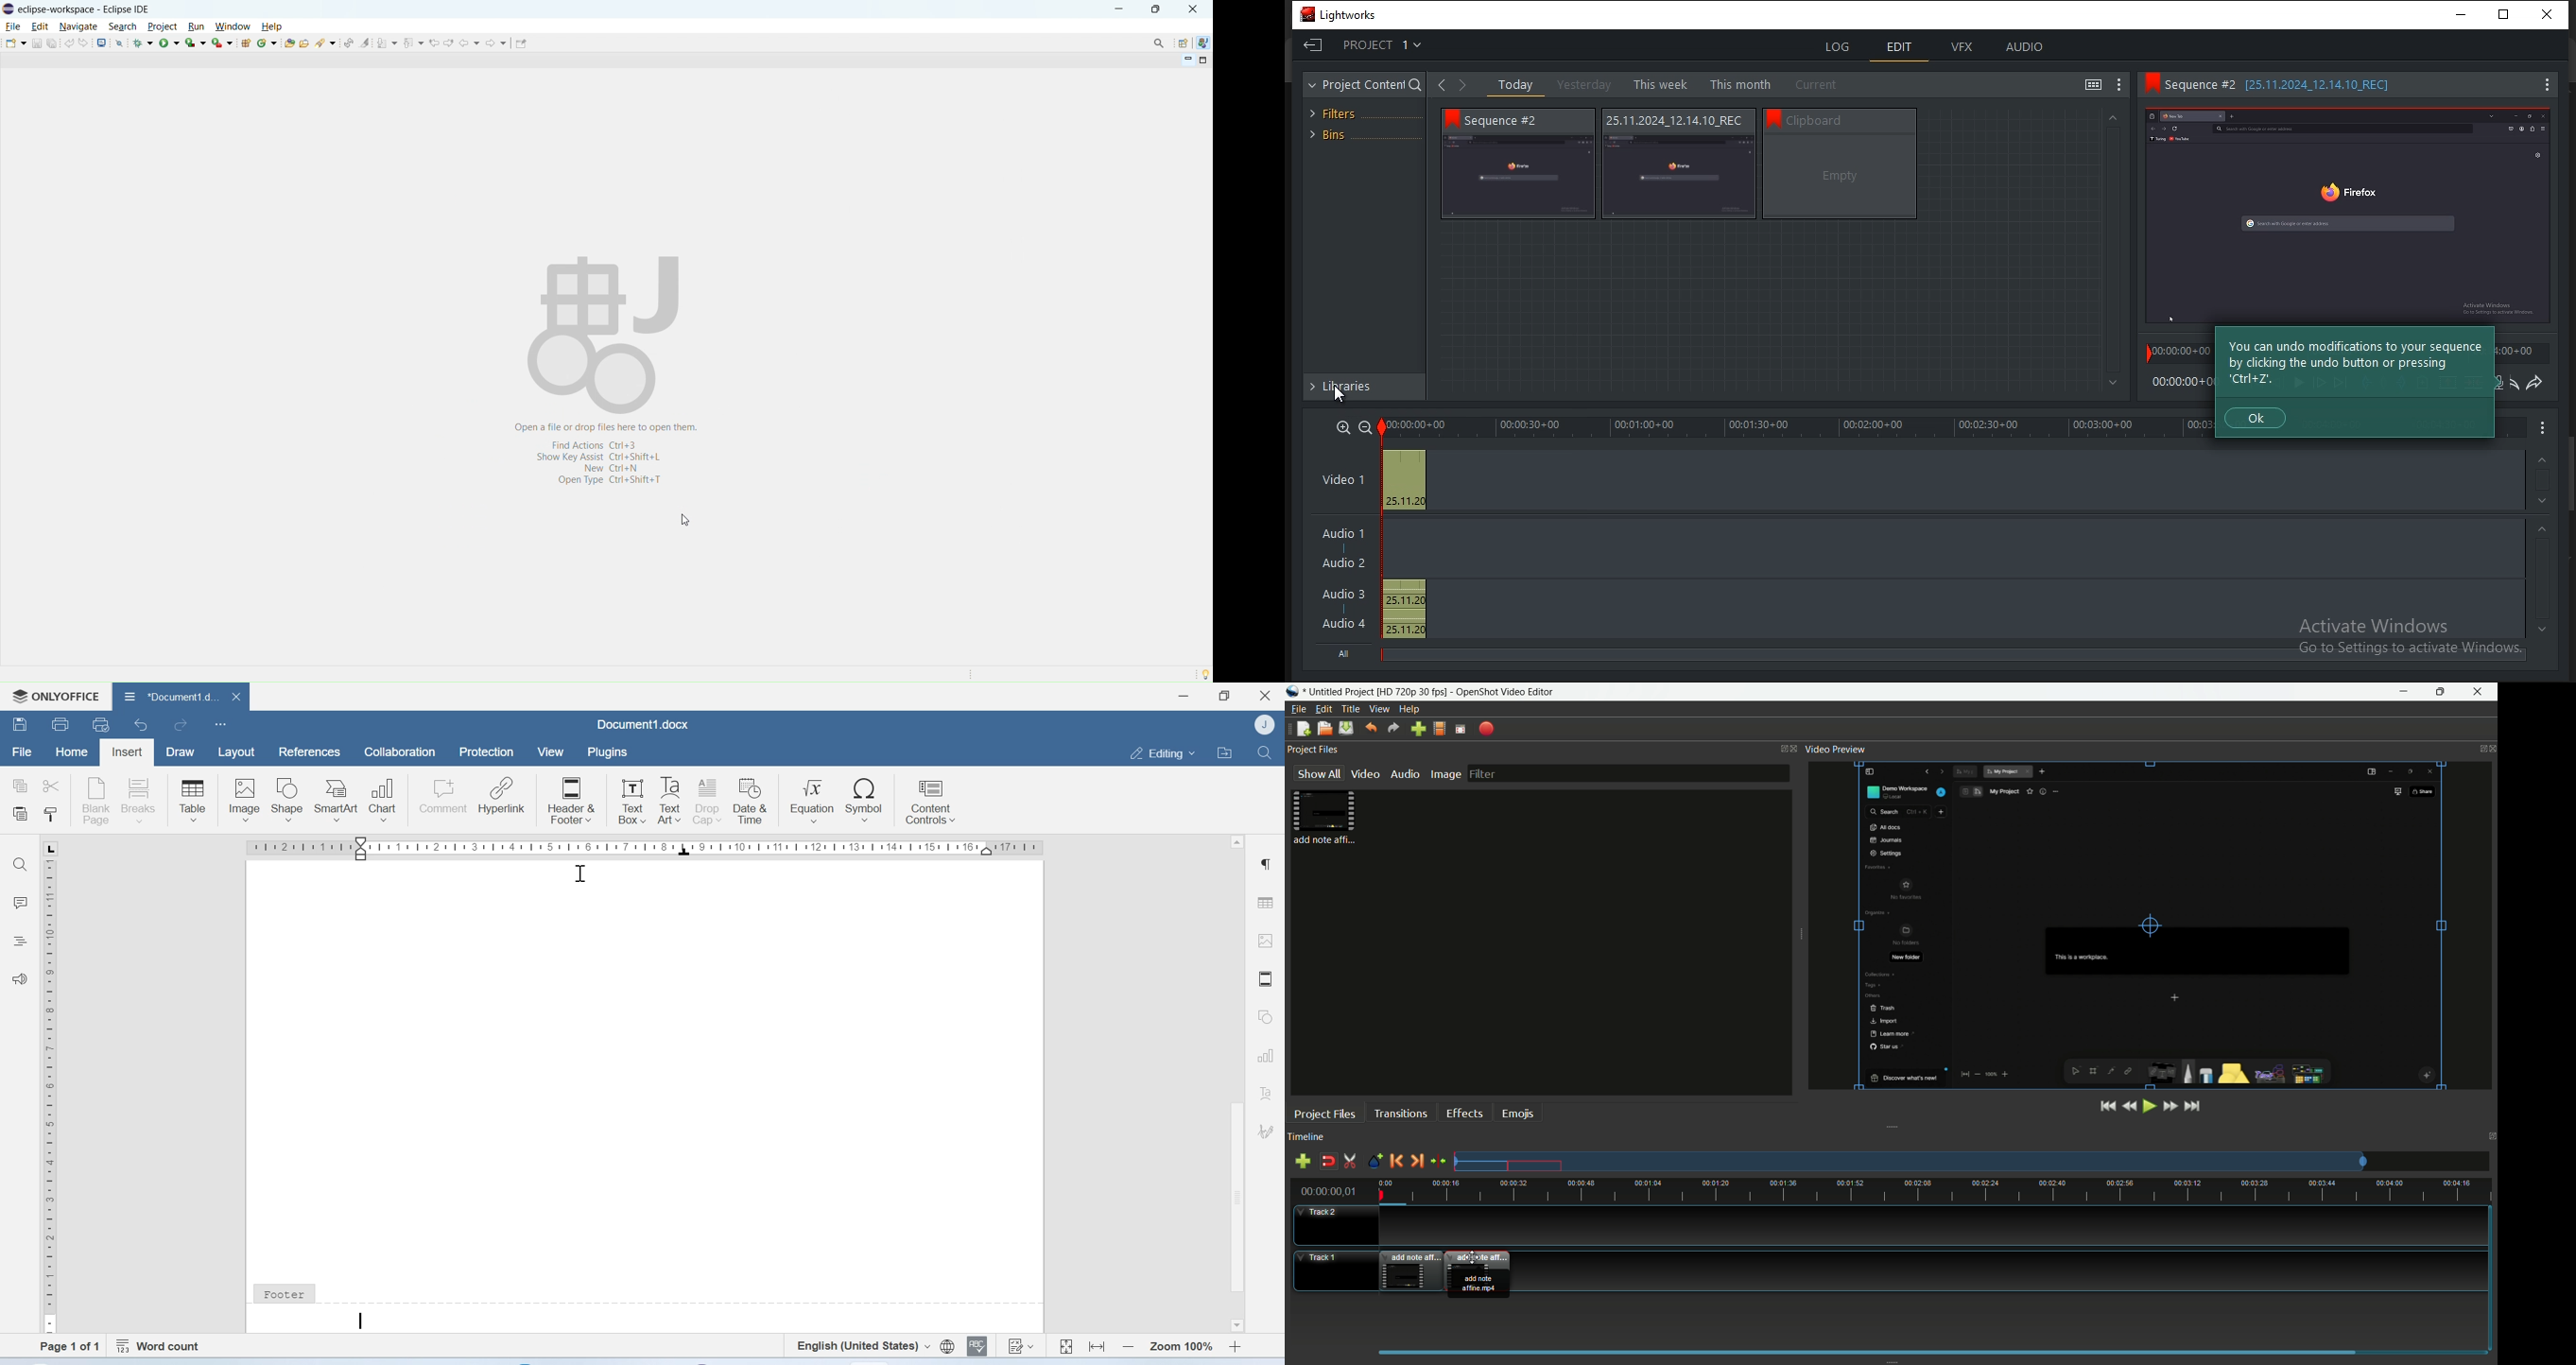  What do you see at coordinates (1331, 1271) in the screenshot?
I see `track-1` at bounding box center [1331, 1271].